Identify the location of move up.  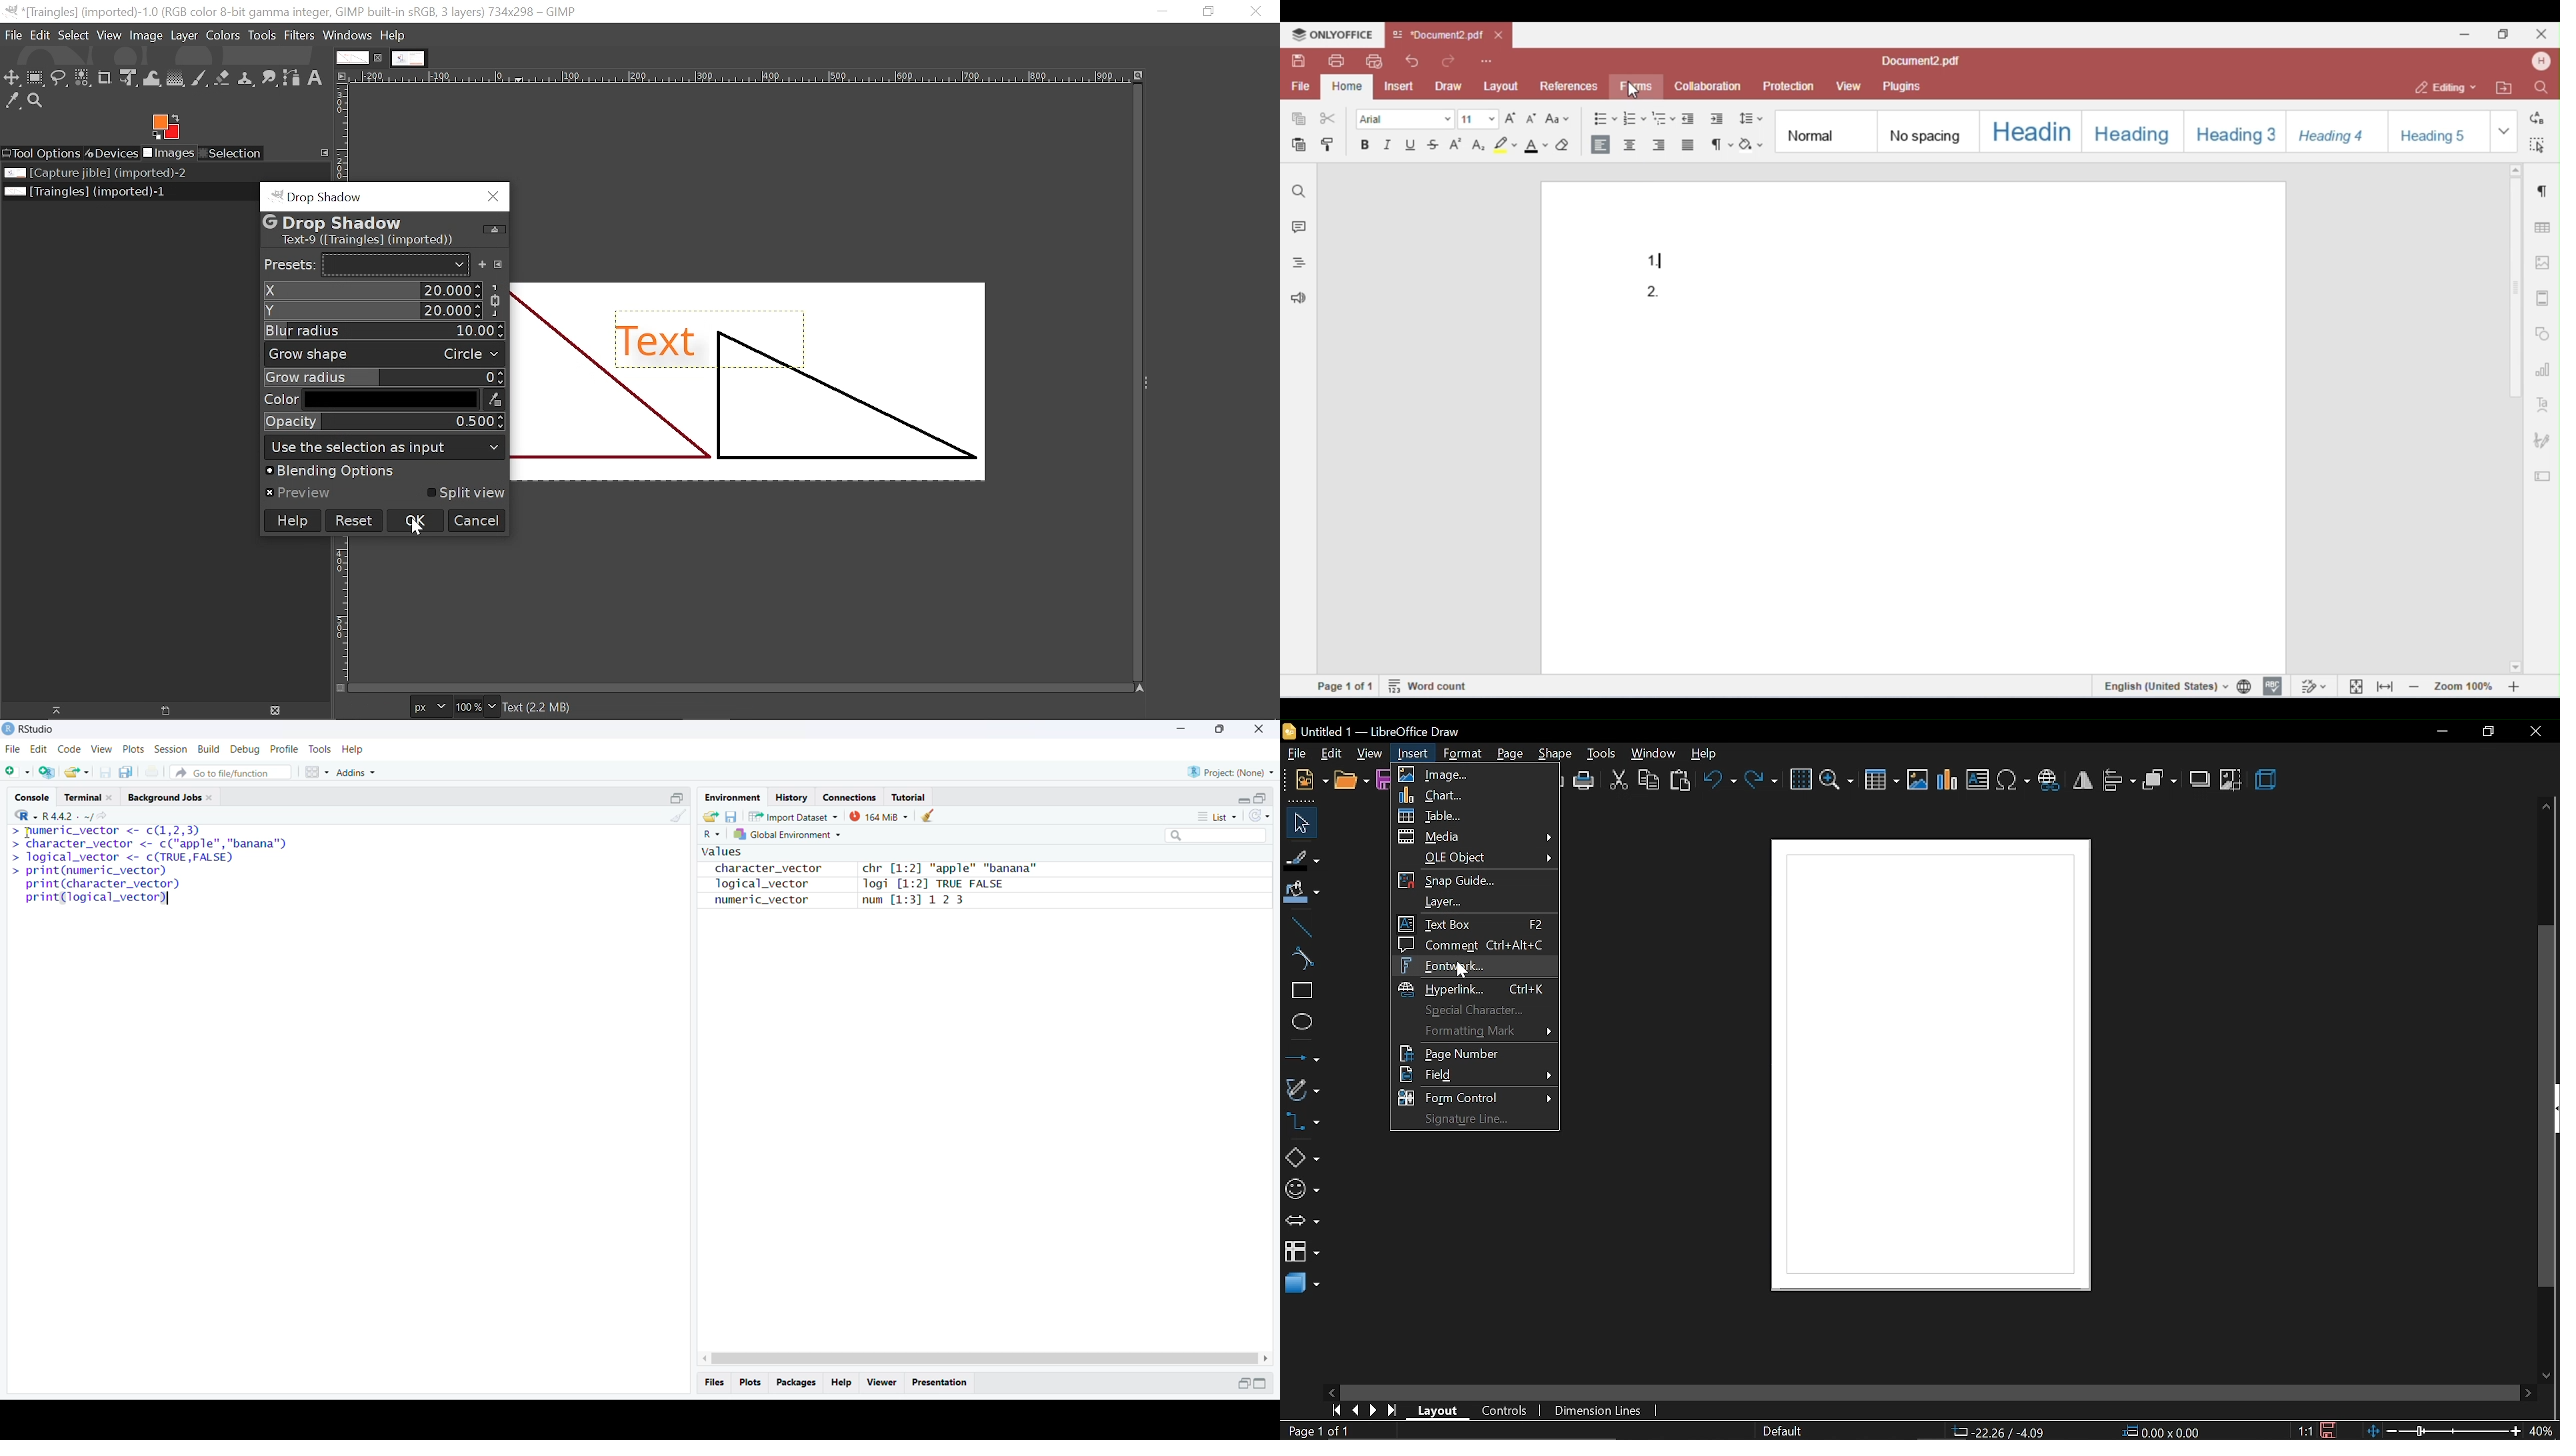
(2548, 808).